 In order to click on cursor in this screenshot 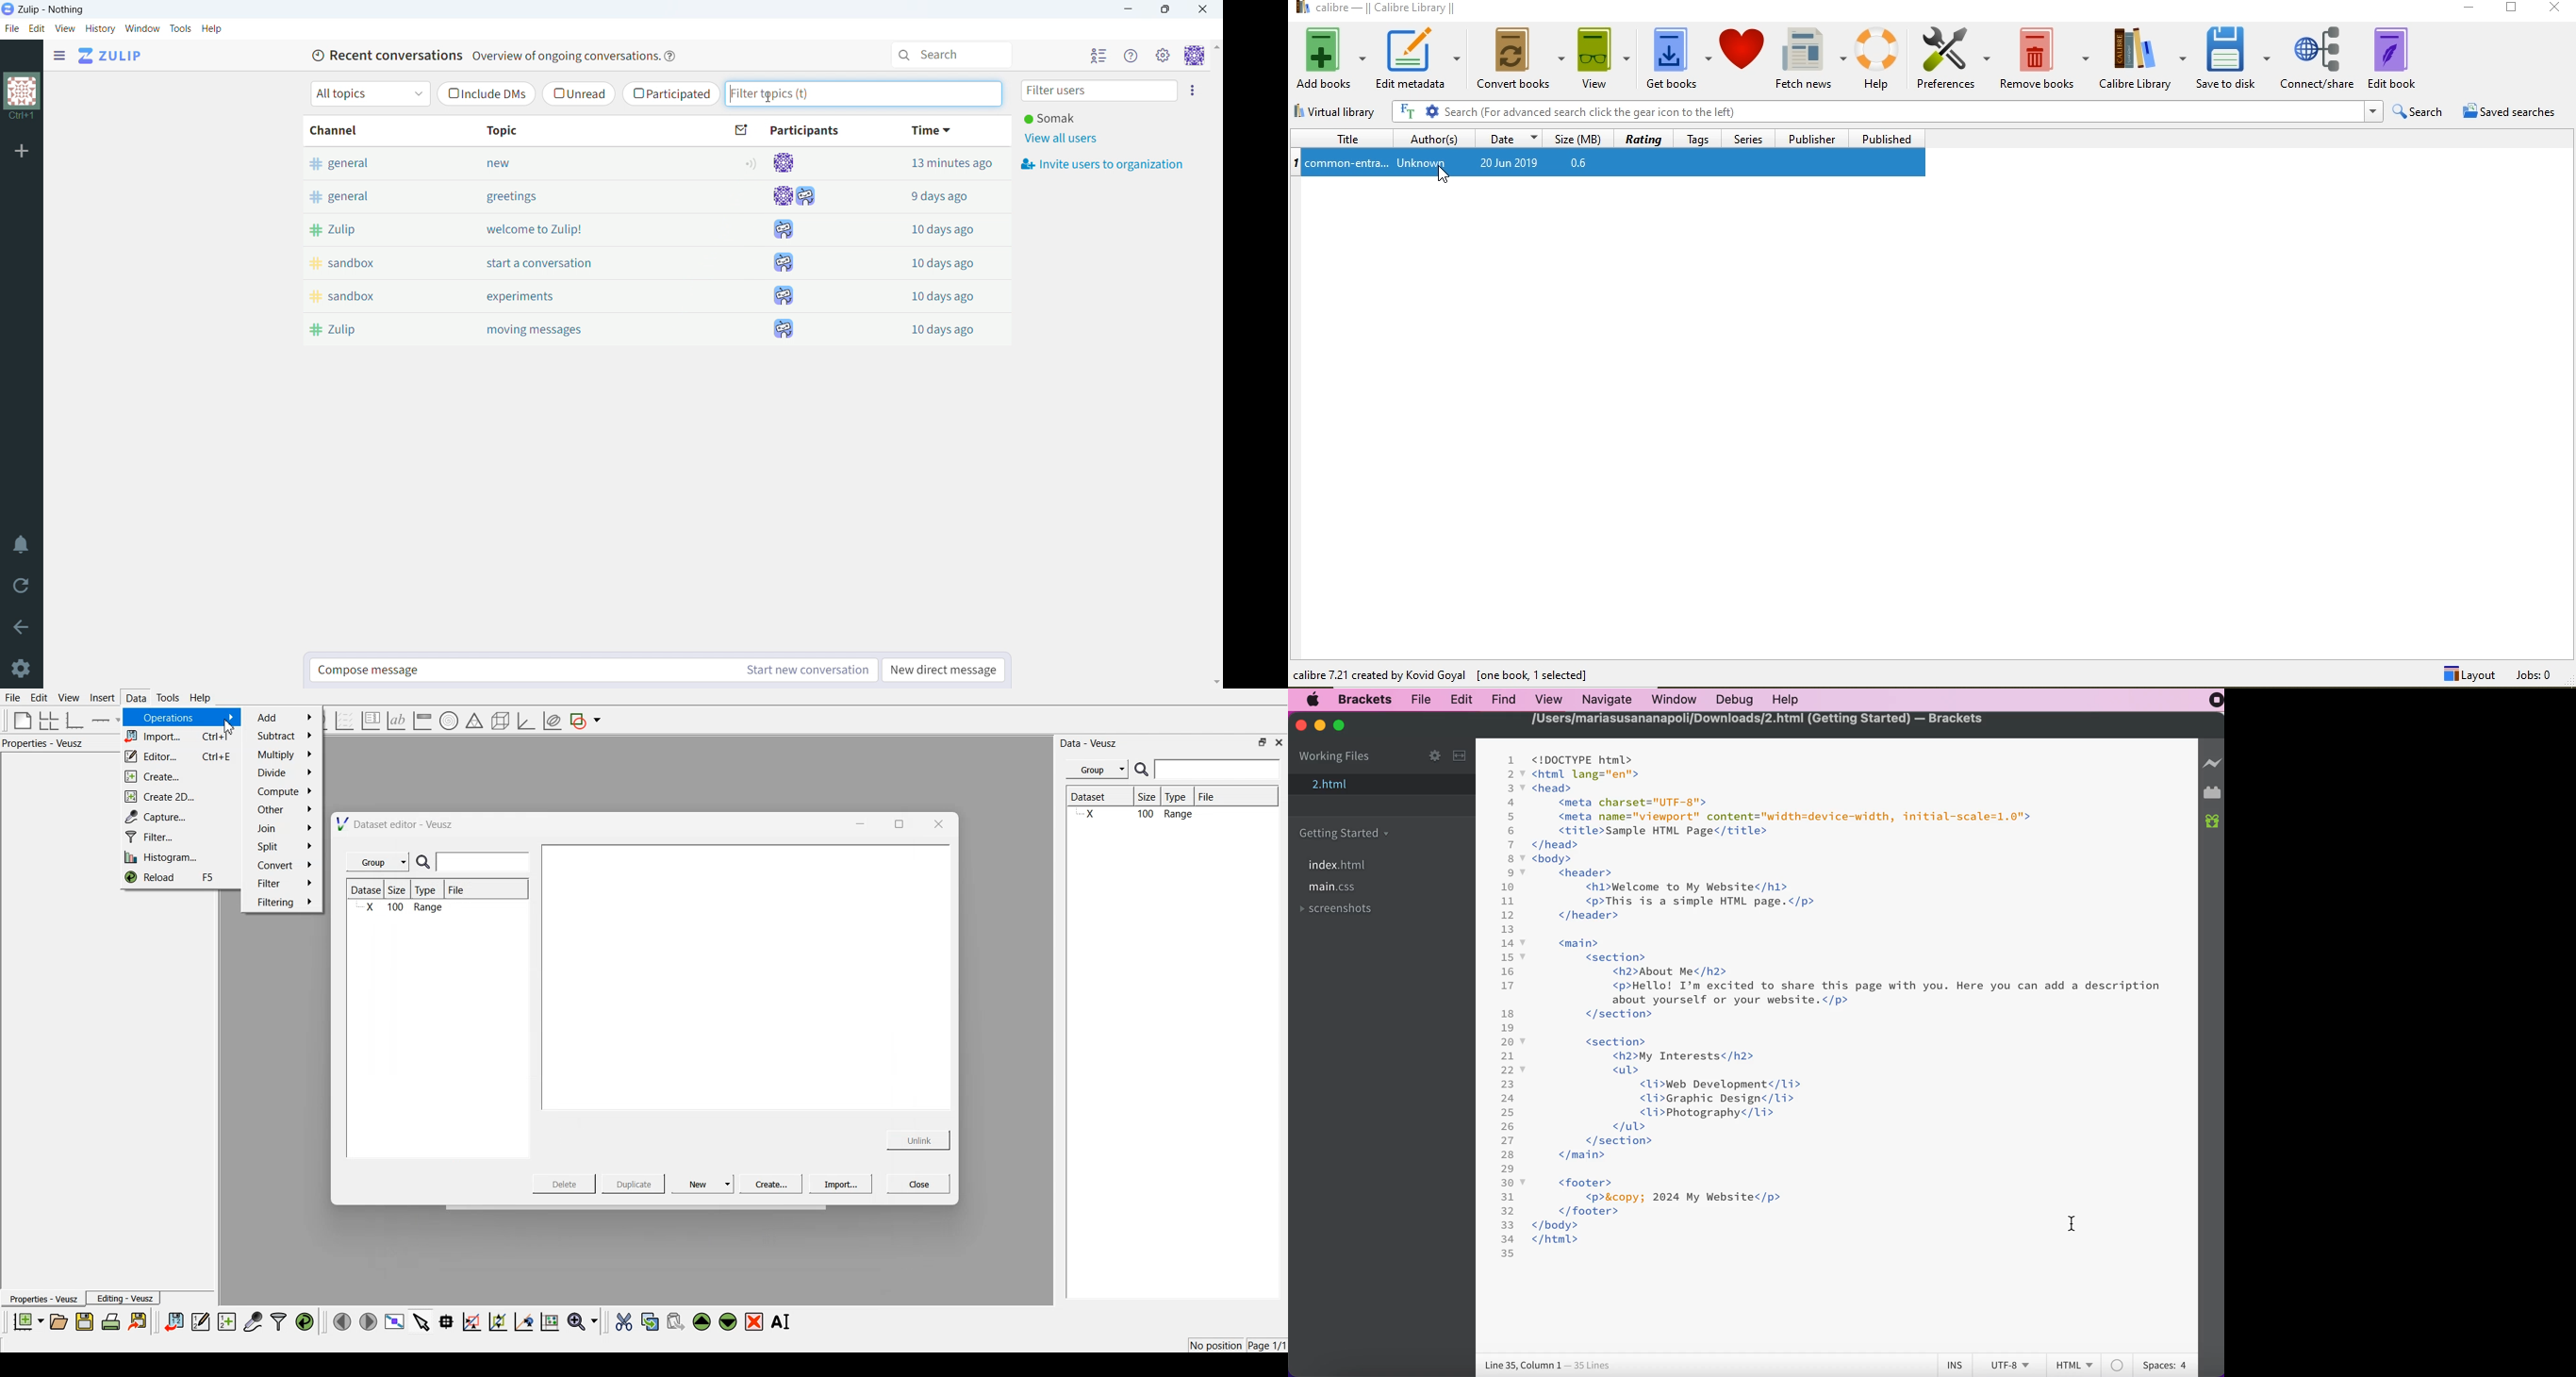, I will do `click(767, 98)`.